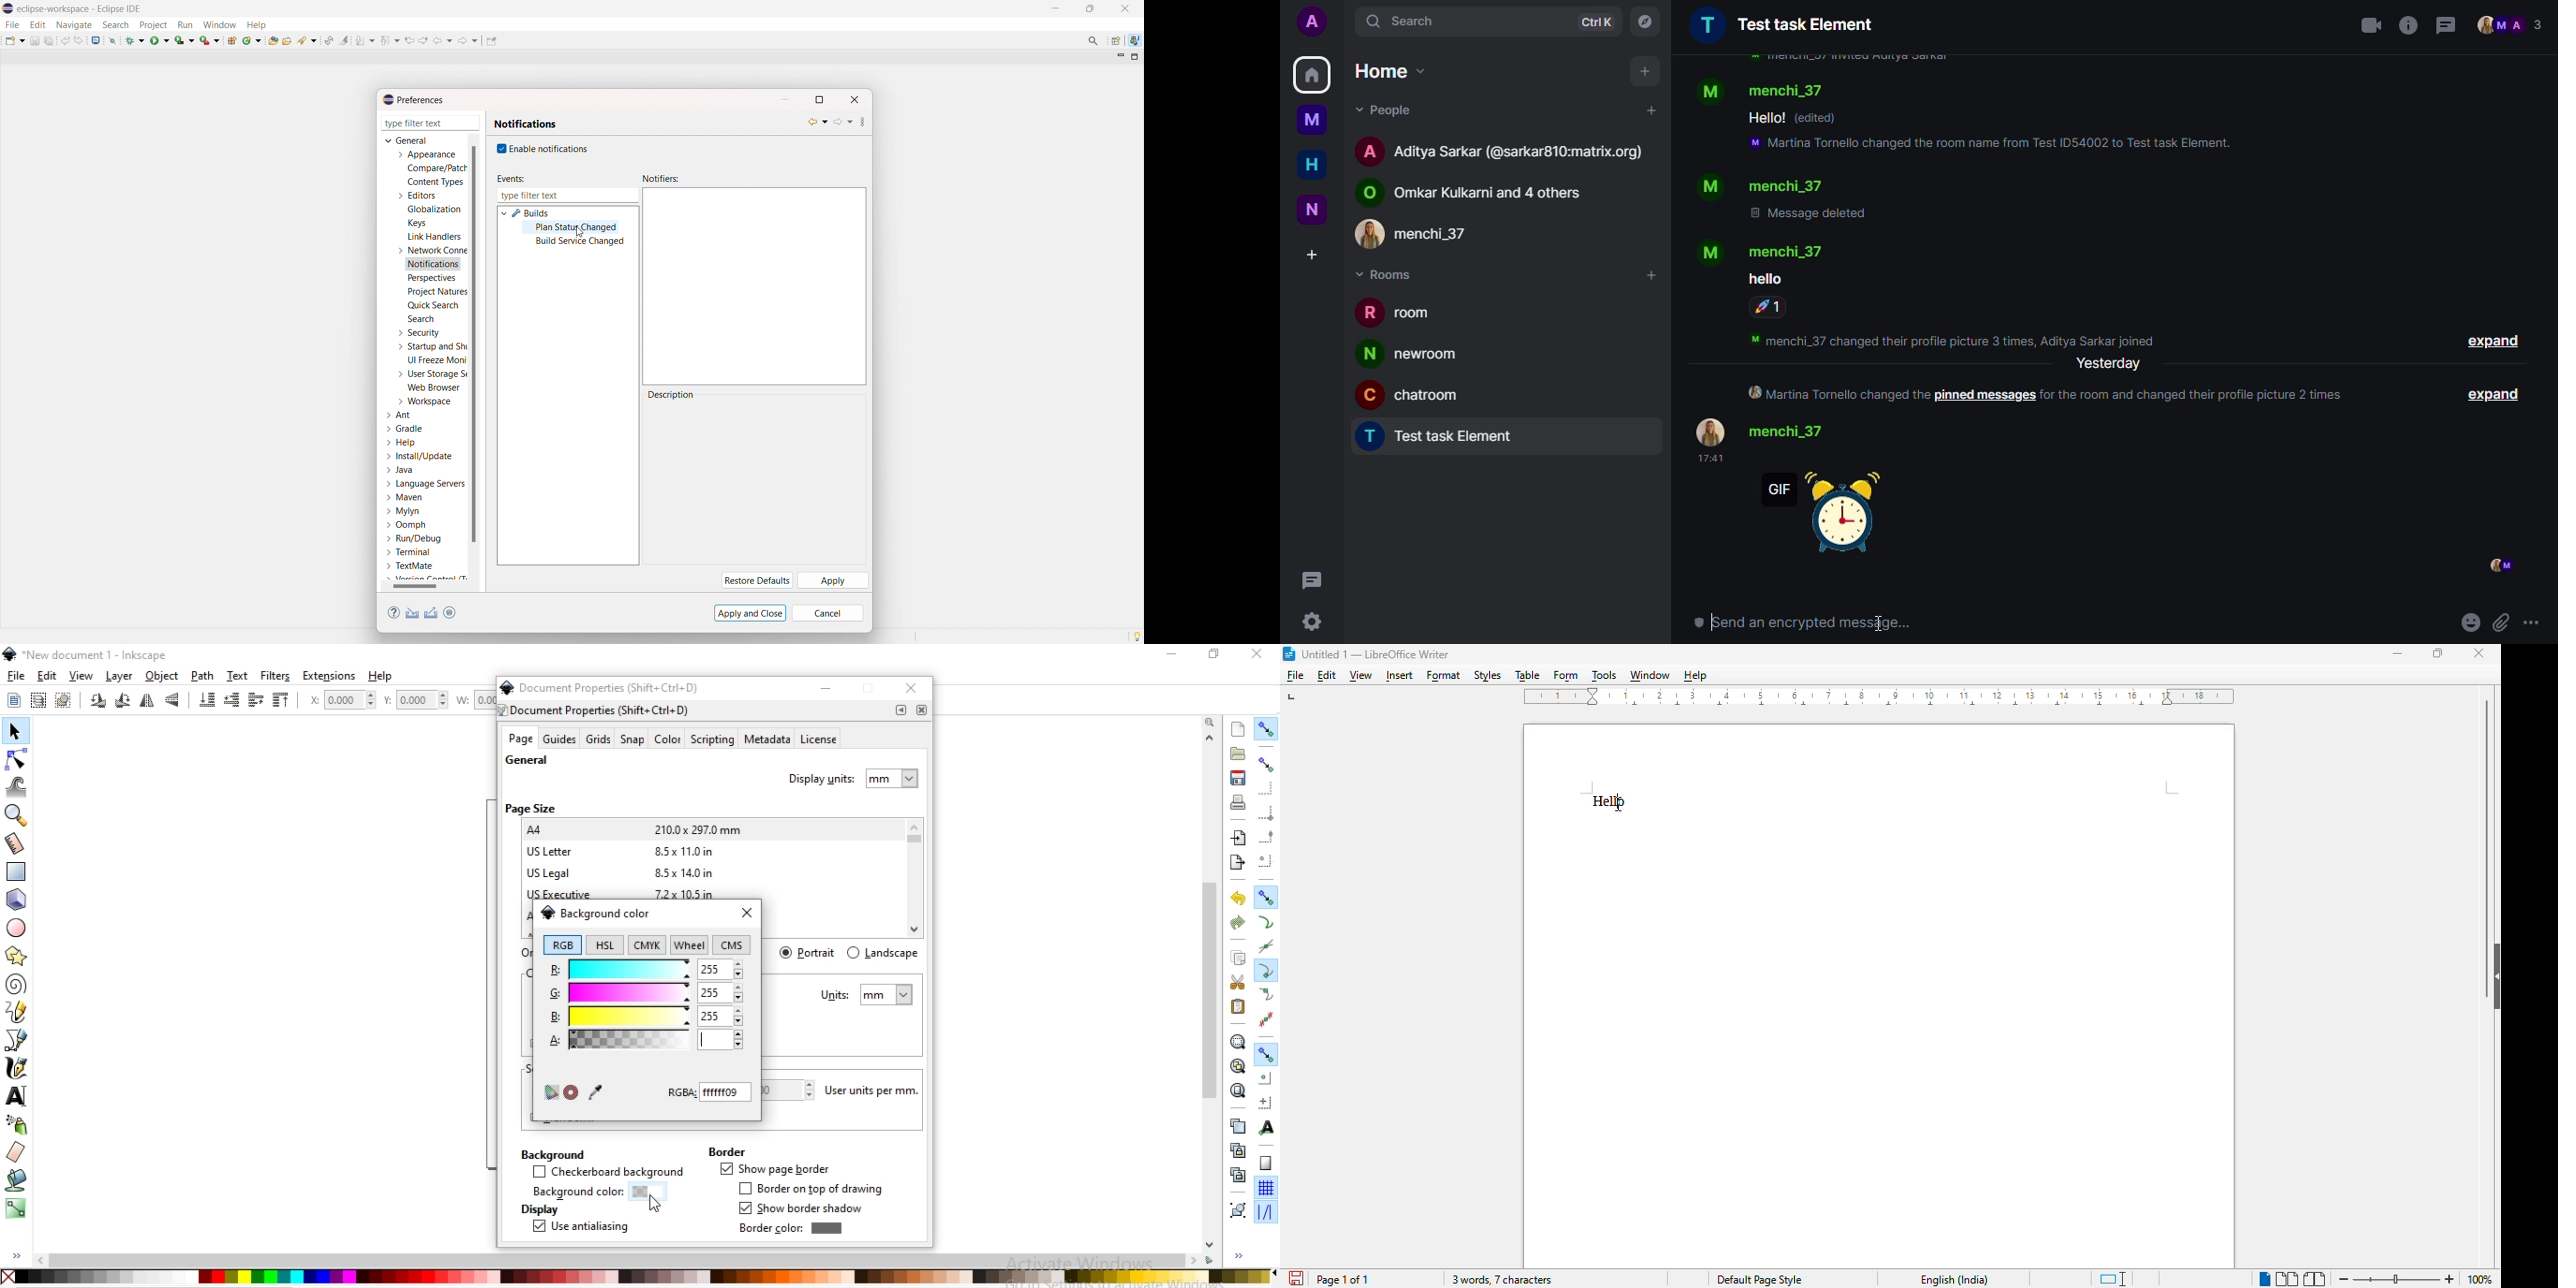 Image resolution: width=2576 pixels, height=1288 pixels. What do you see at coordinates (73, 24) in the screenshot?
I see `navigate` at bounding box center [73, 24].